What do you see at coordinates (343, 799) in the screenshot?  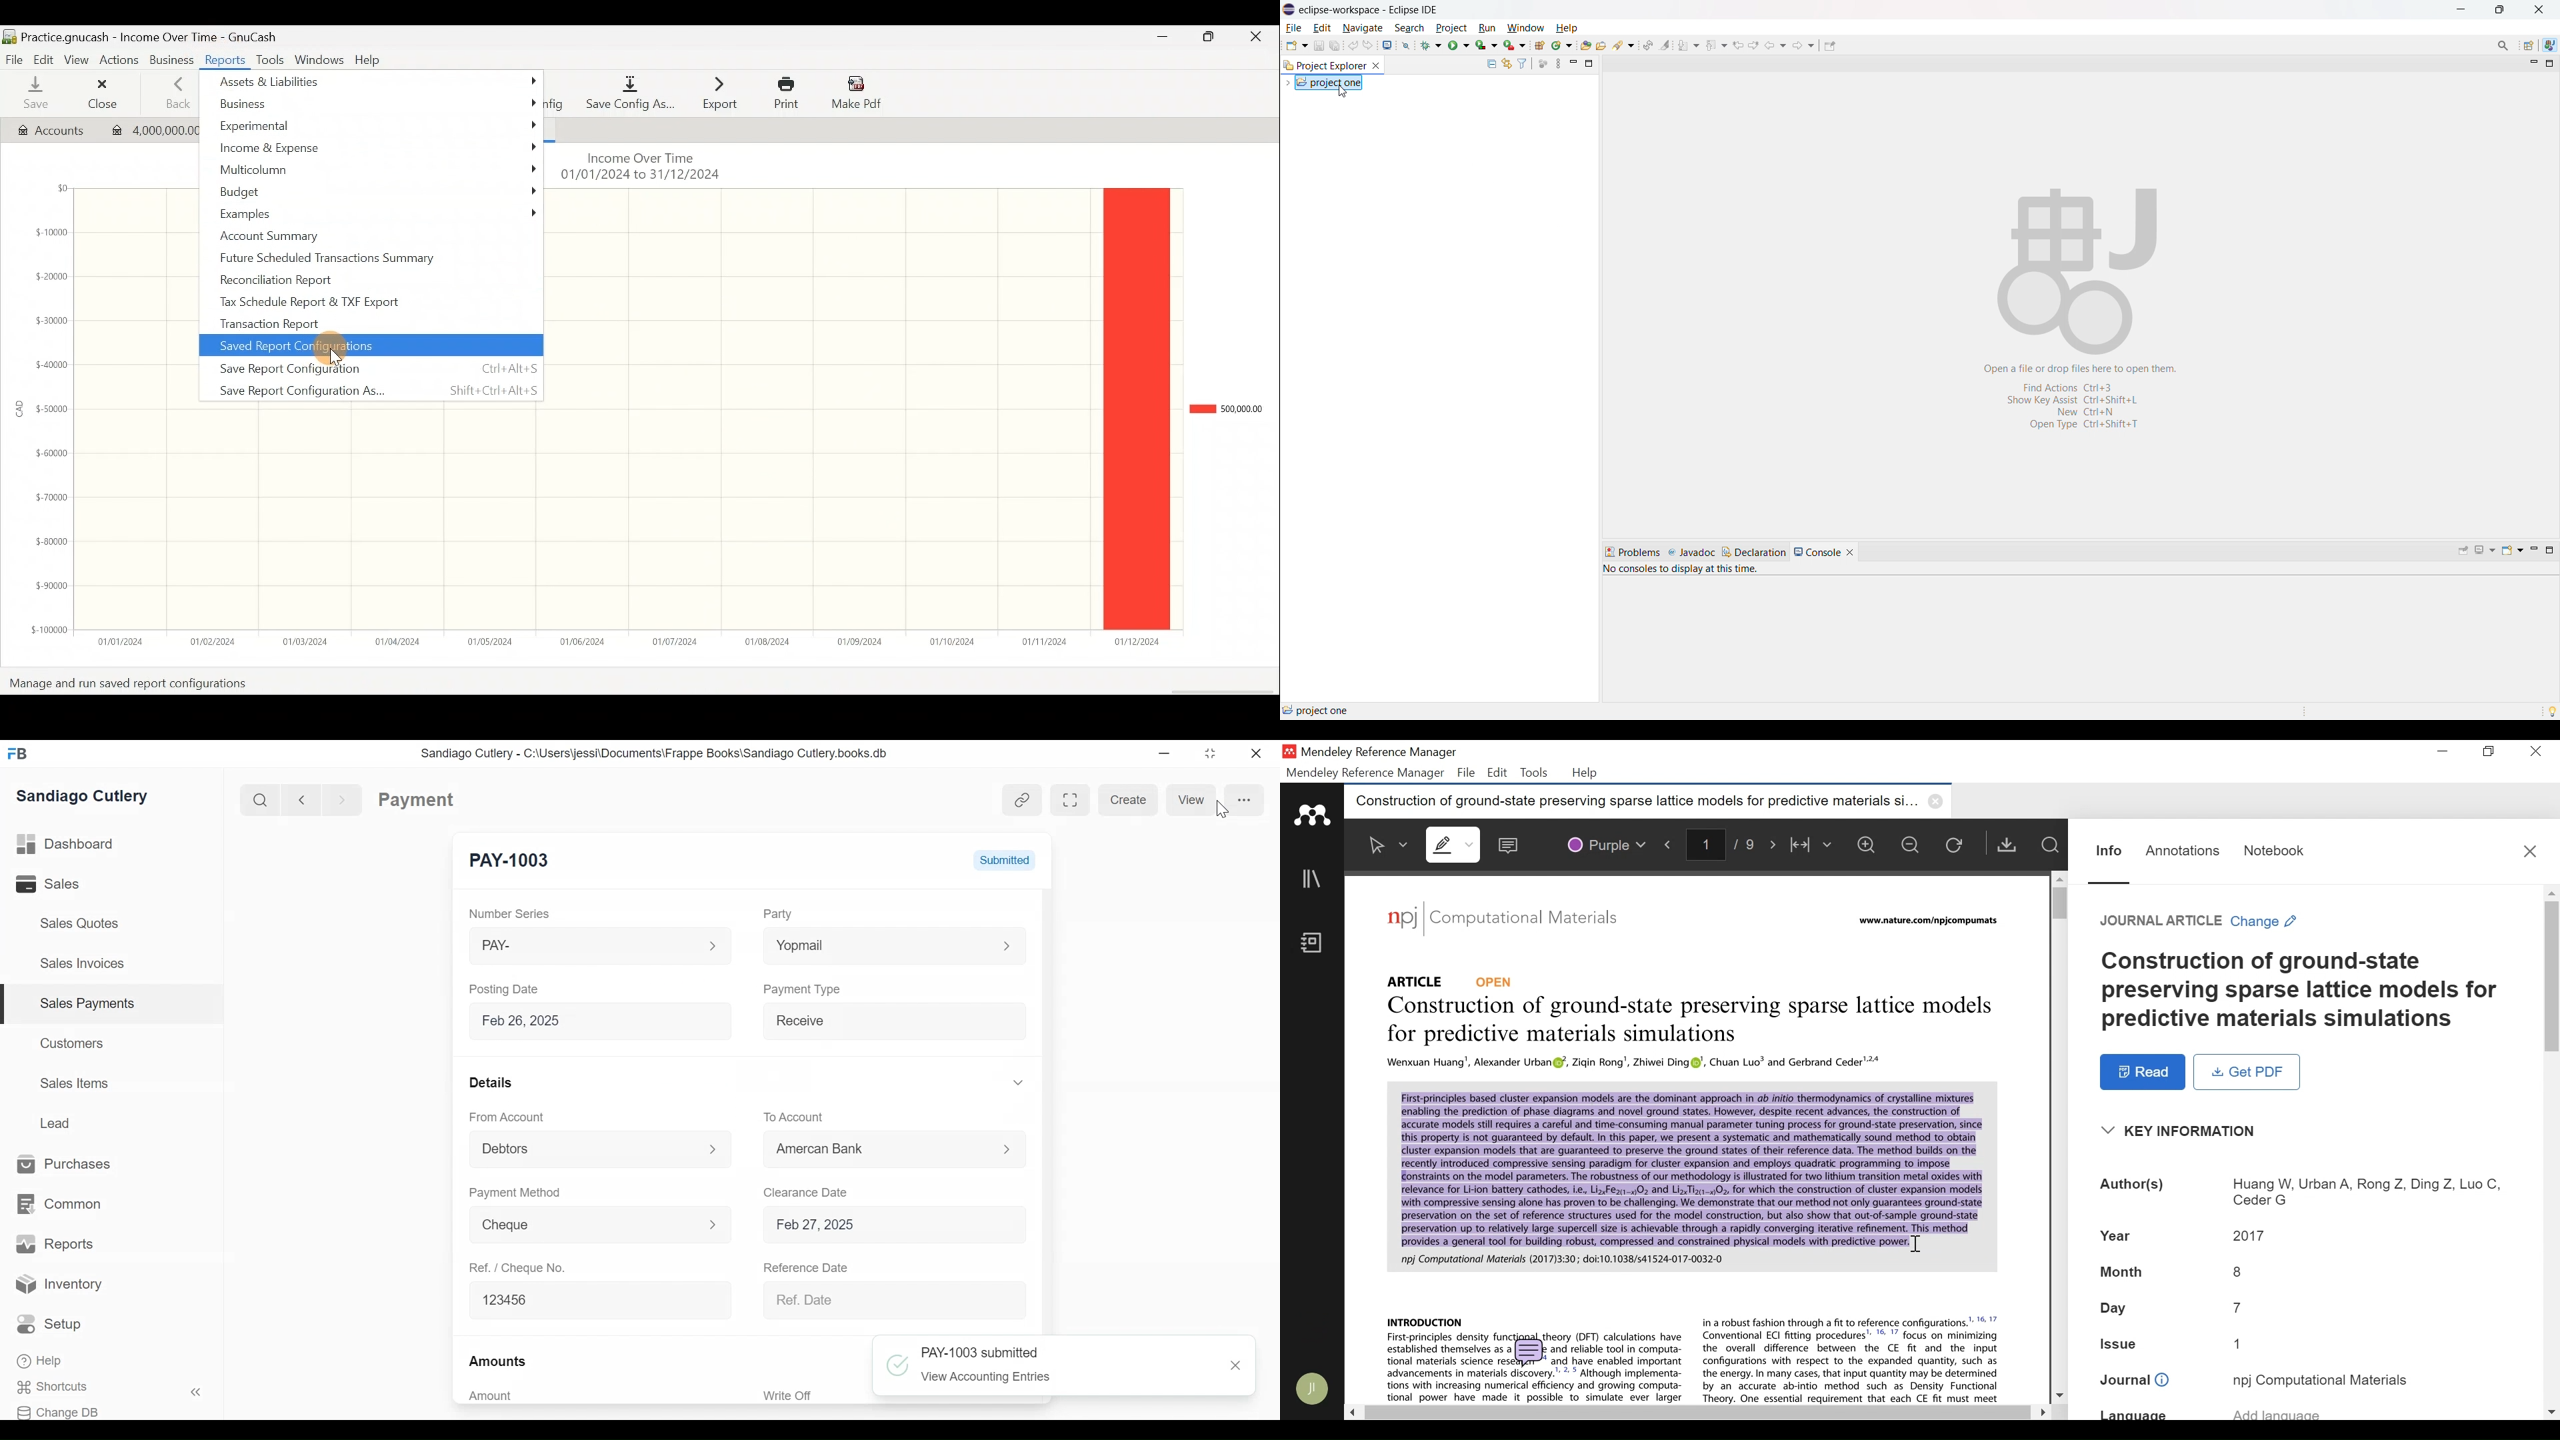 I see `Navigate forward` at bounding box center [343, 799].